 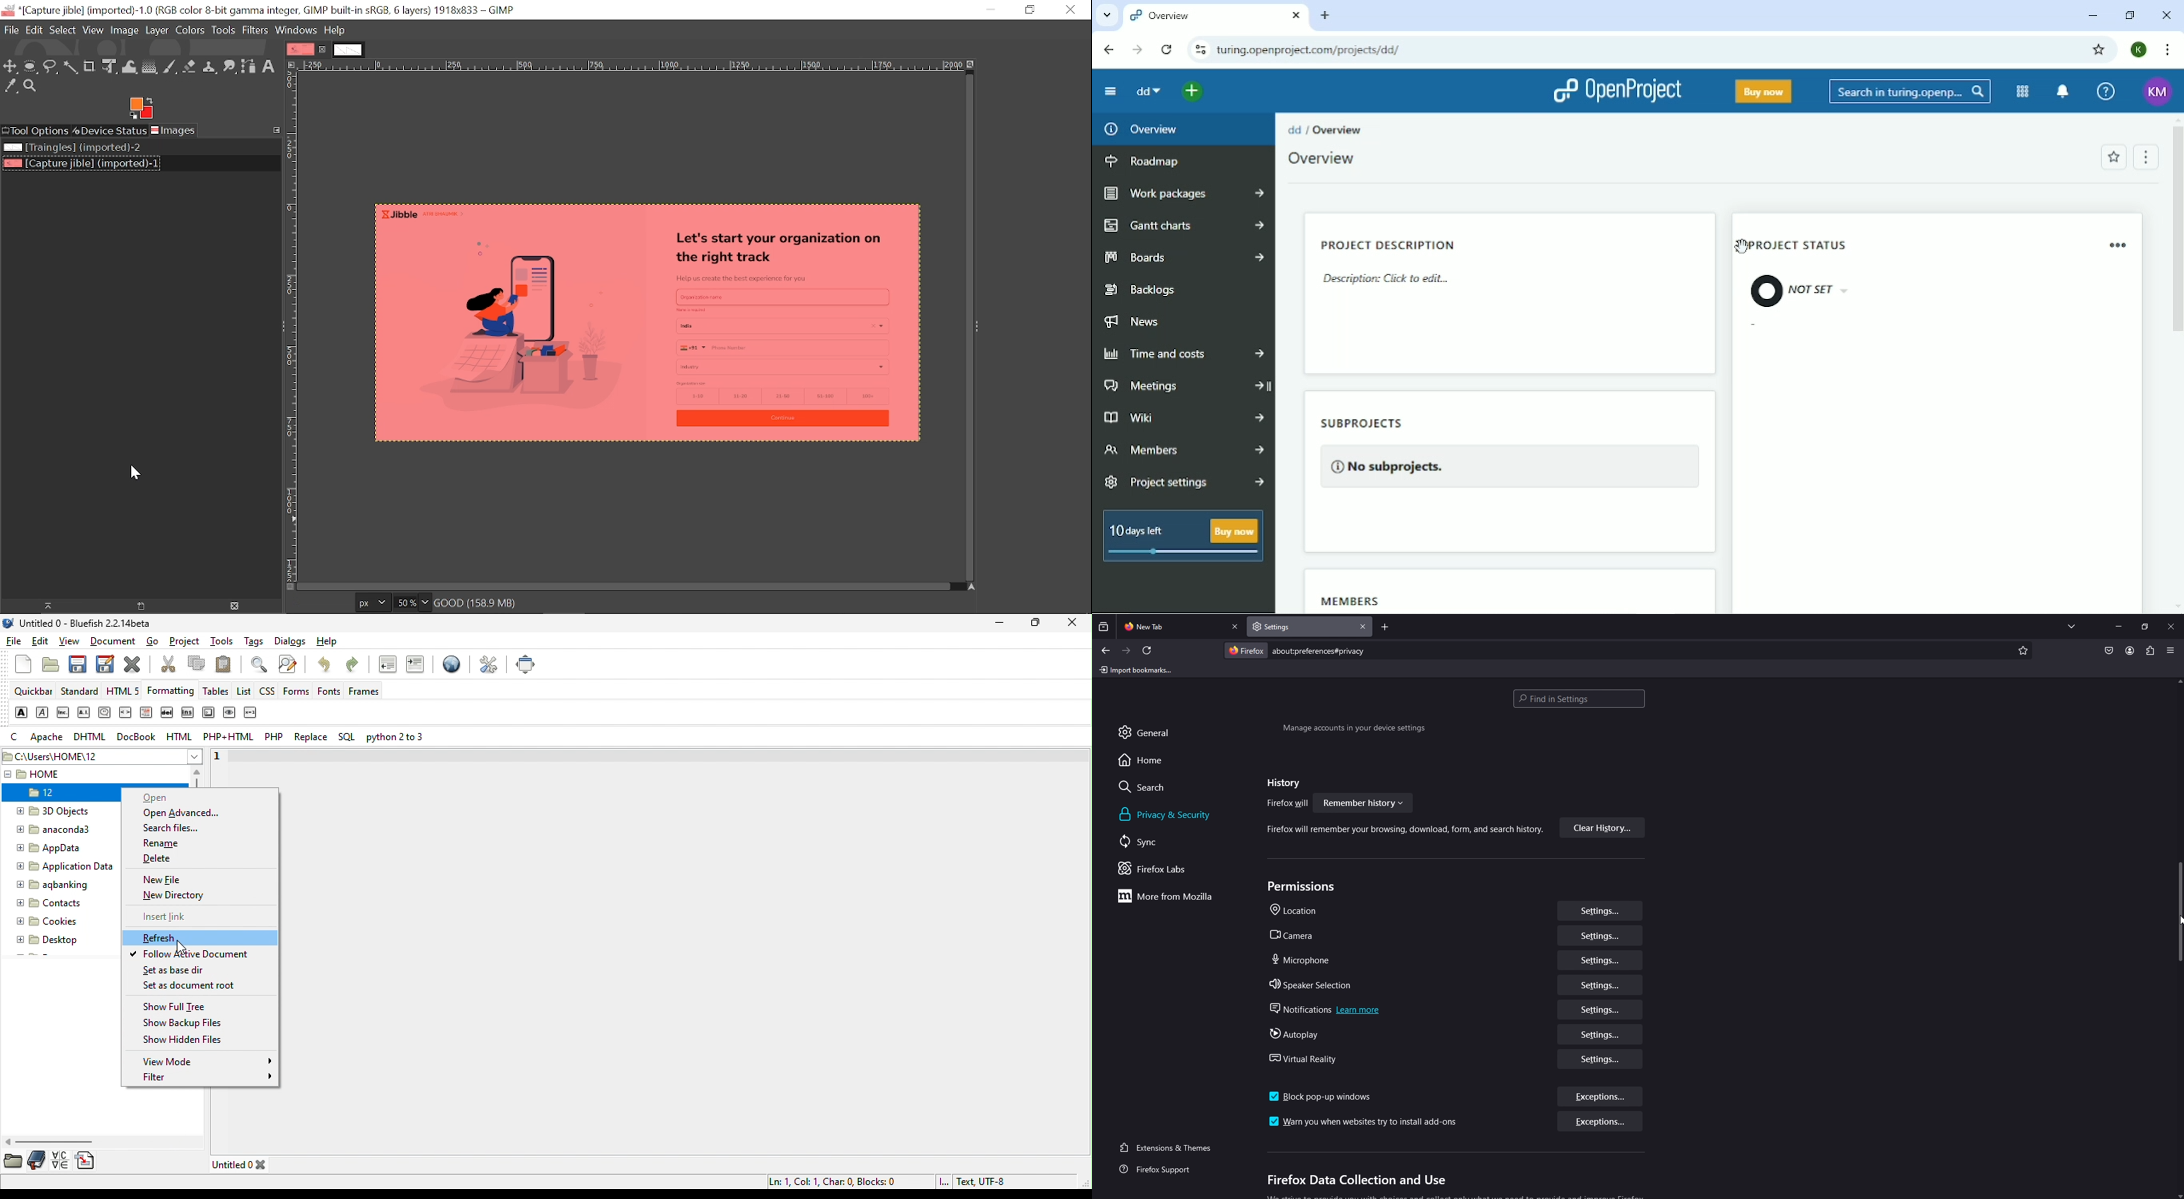 What do you see at coordinates (80, 165) in the screenshot?
I see `Current image file` at bounding box center [80, 165].